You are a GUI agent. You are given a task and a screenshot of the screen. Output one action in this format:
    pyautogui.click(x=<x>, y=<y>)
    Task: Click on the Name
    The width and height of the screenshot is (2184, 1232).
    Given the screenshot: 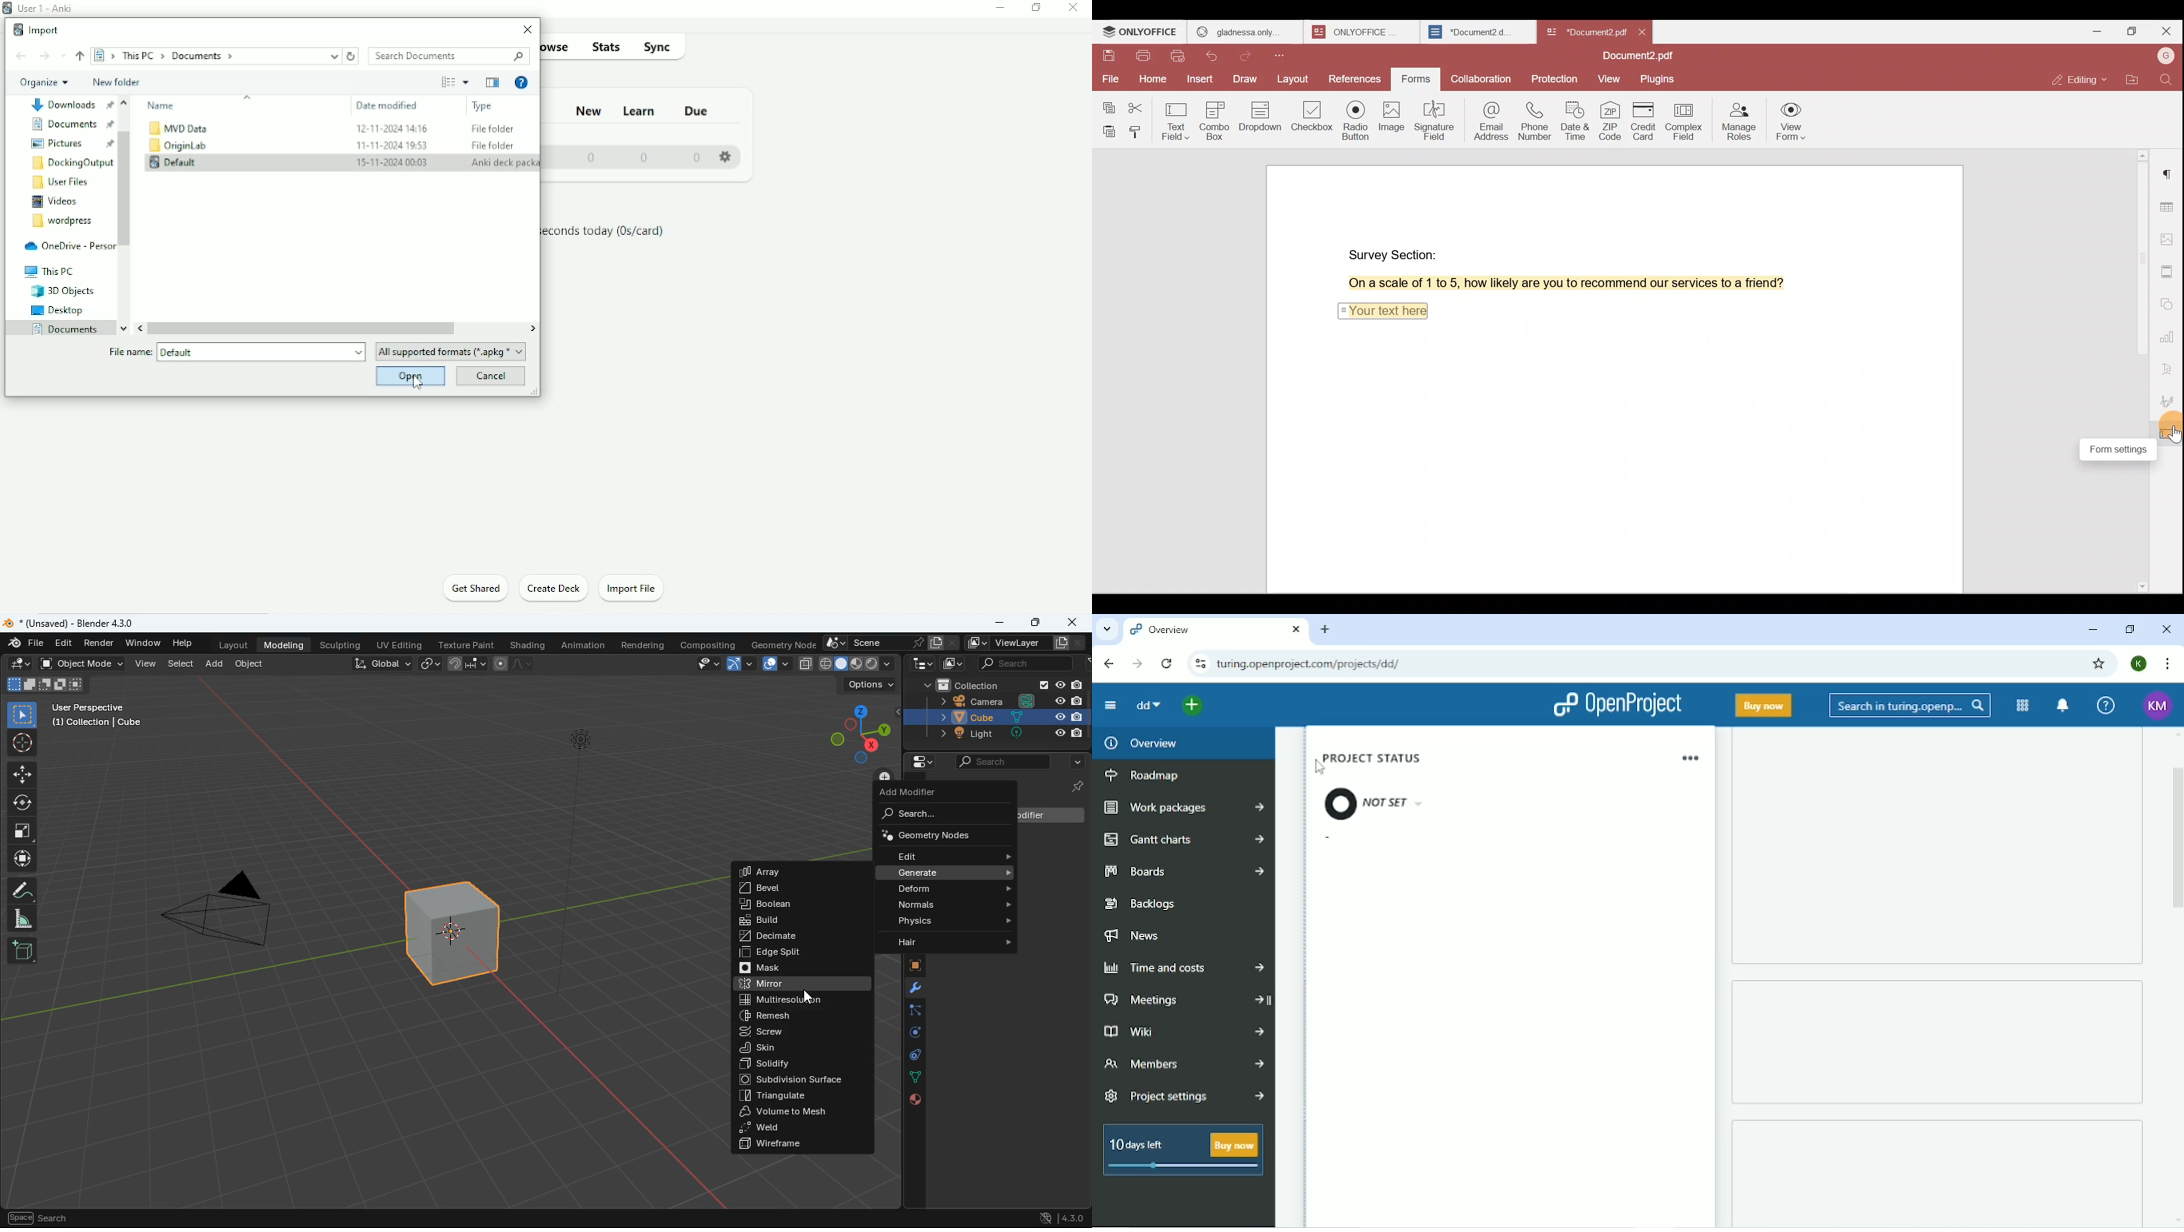 What is the action you would take?
    pyautogui.click(x=164, y=105)
    